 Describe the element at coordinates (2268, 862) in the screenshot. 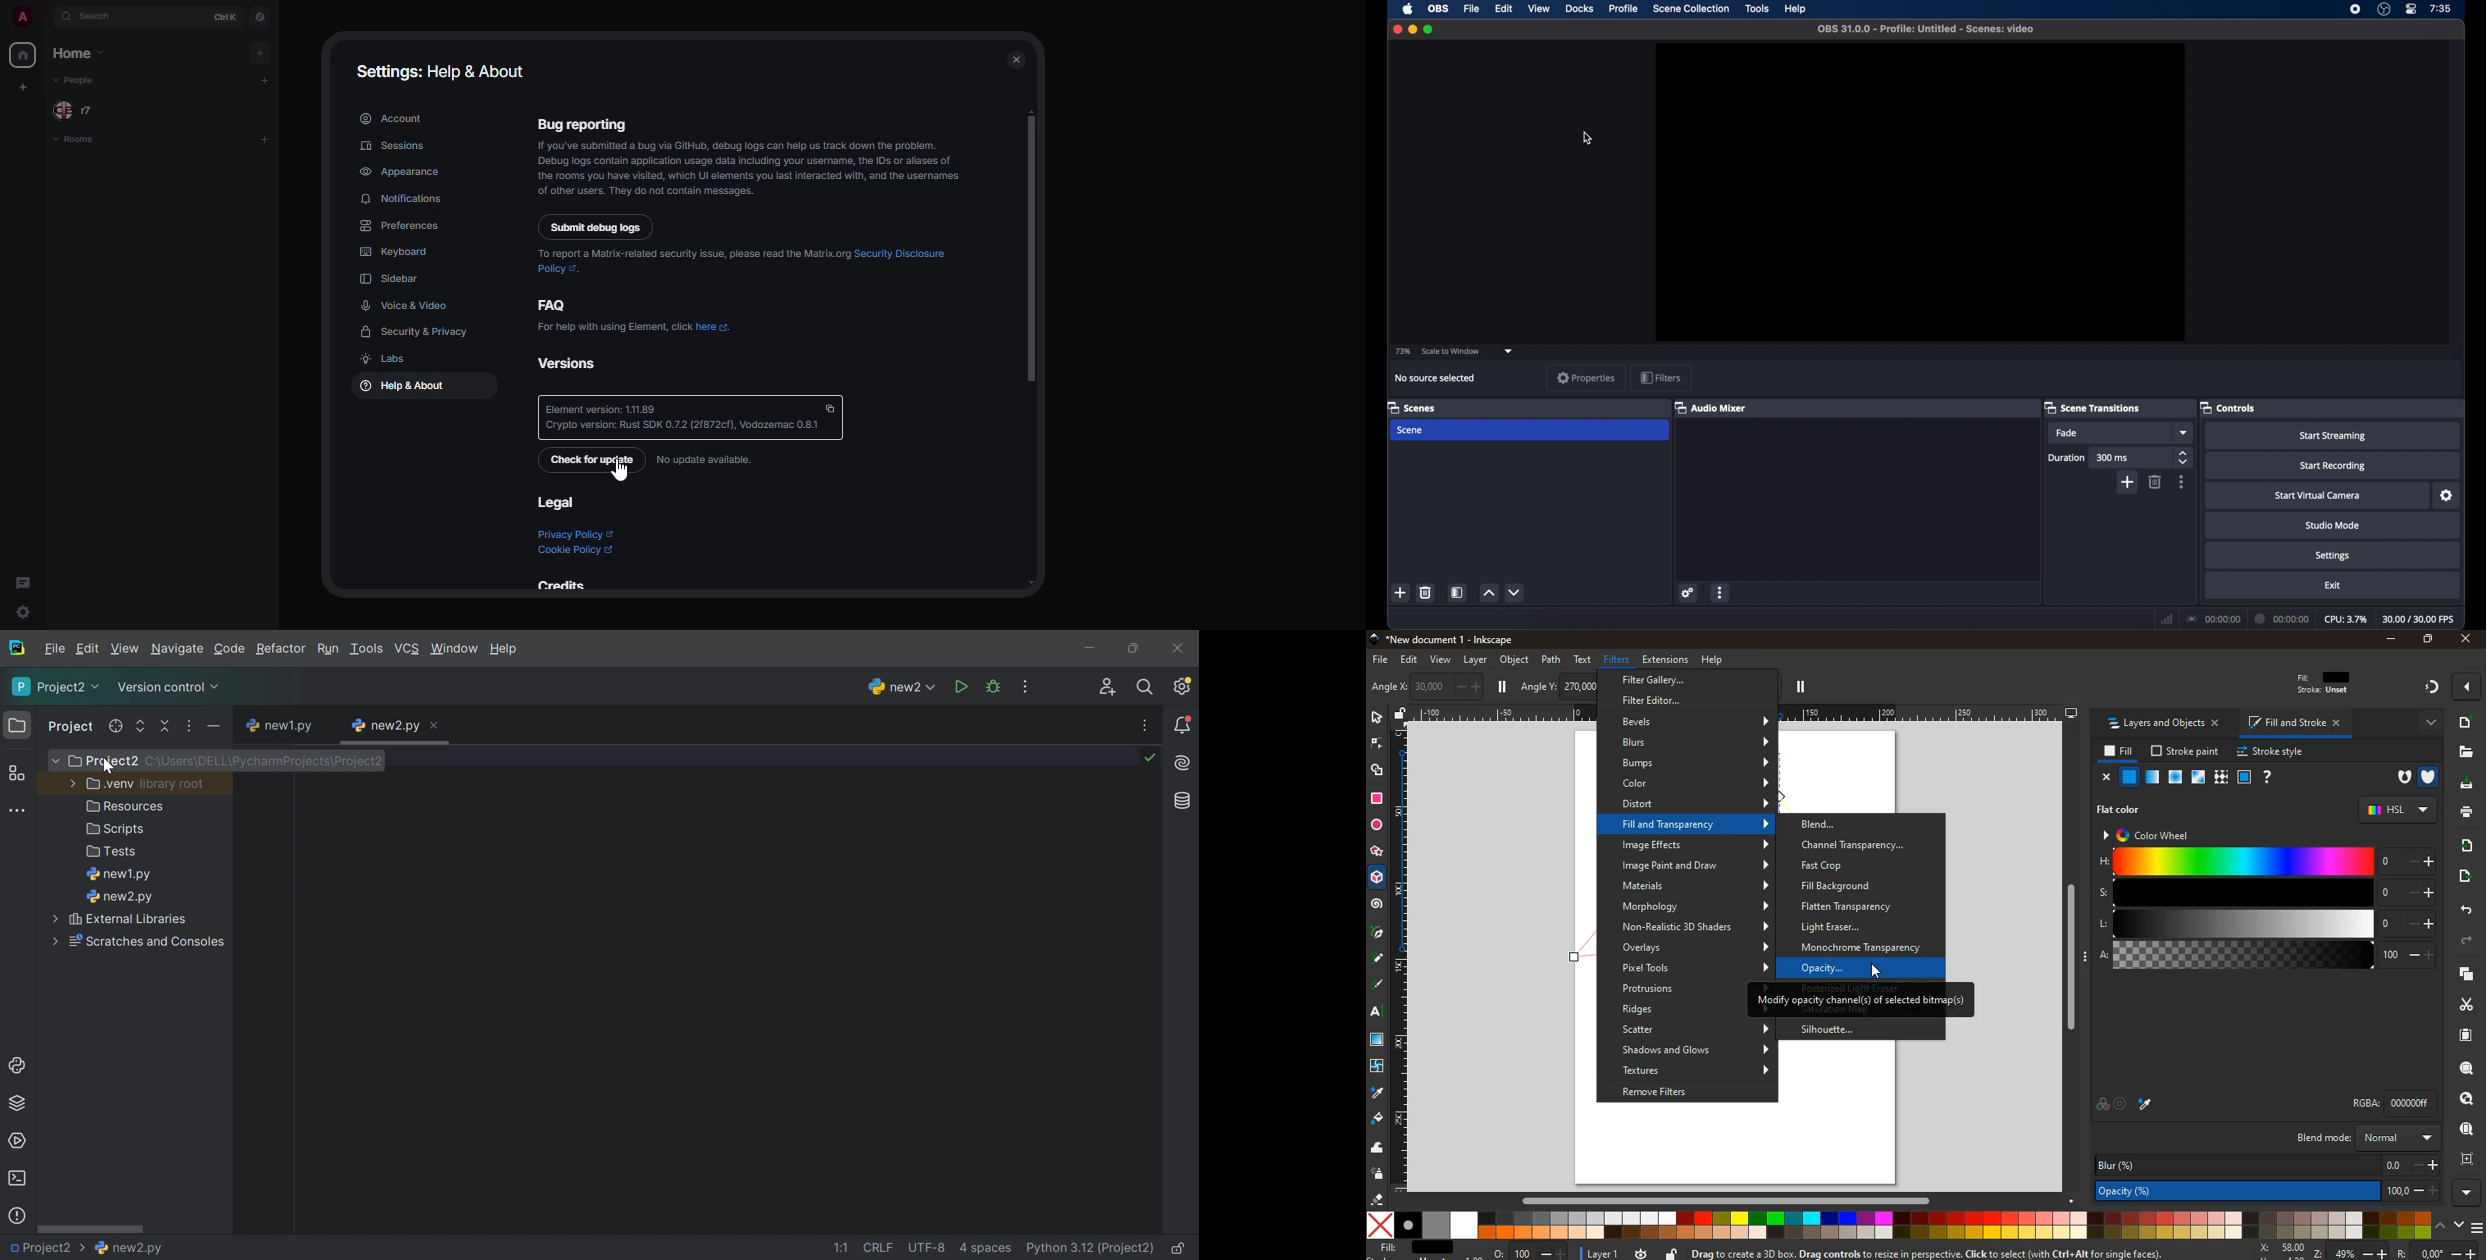

I see `h` at that location.